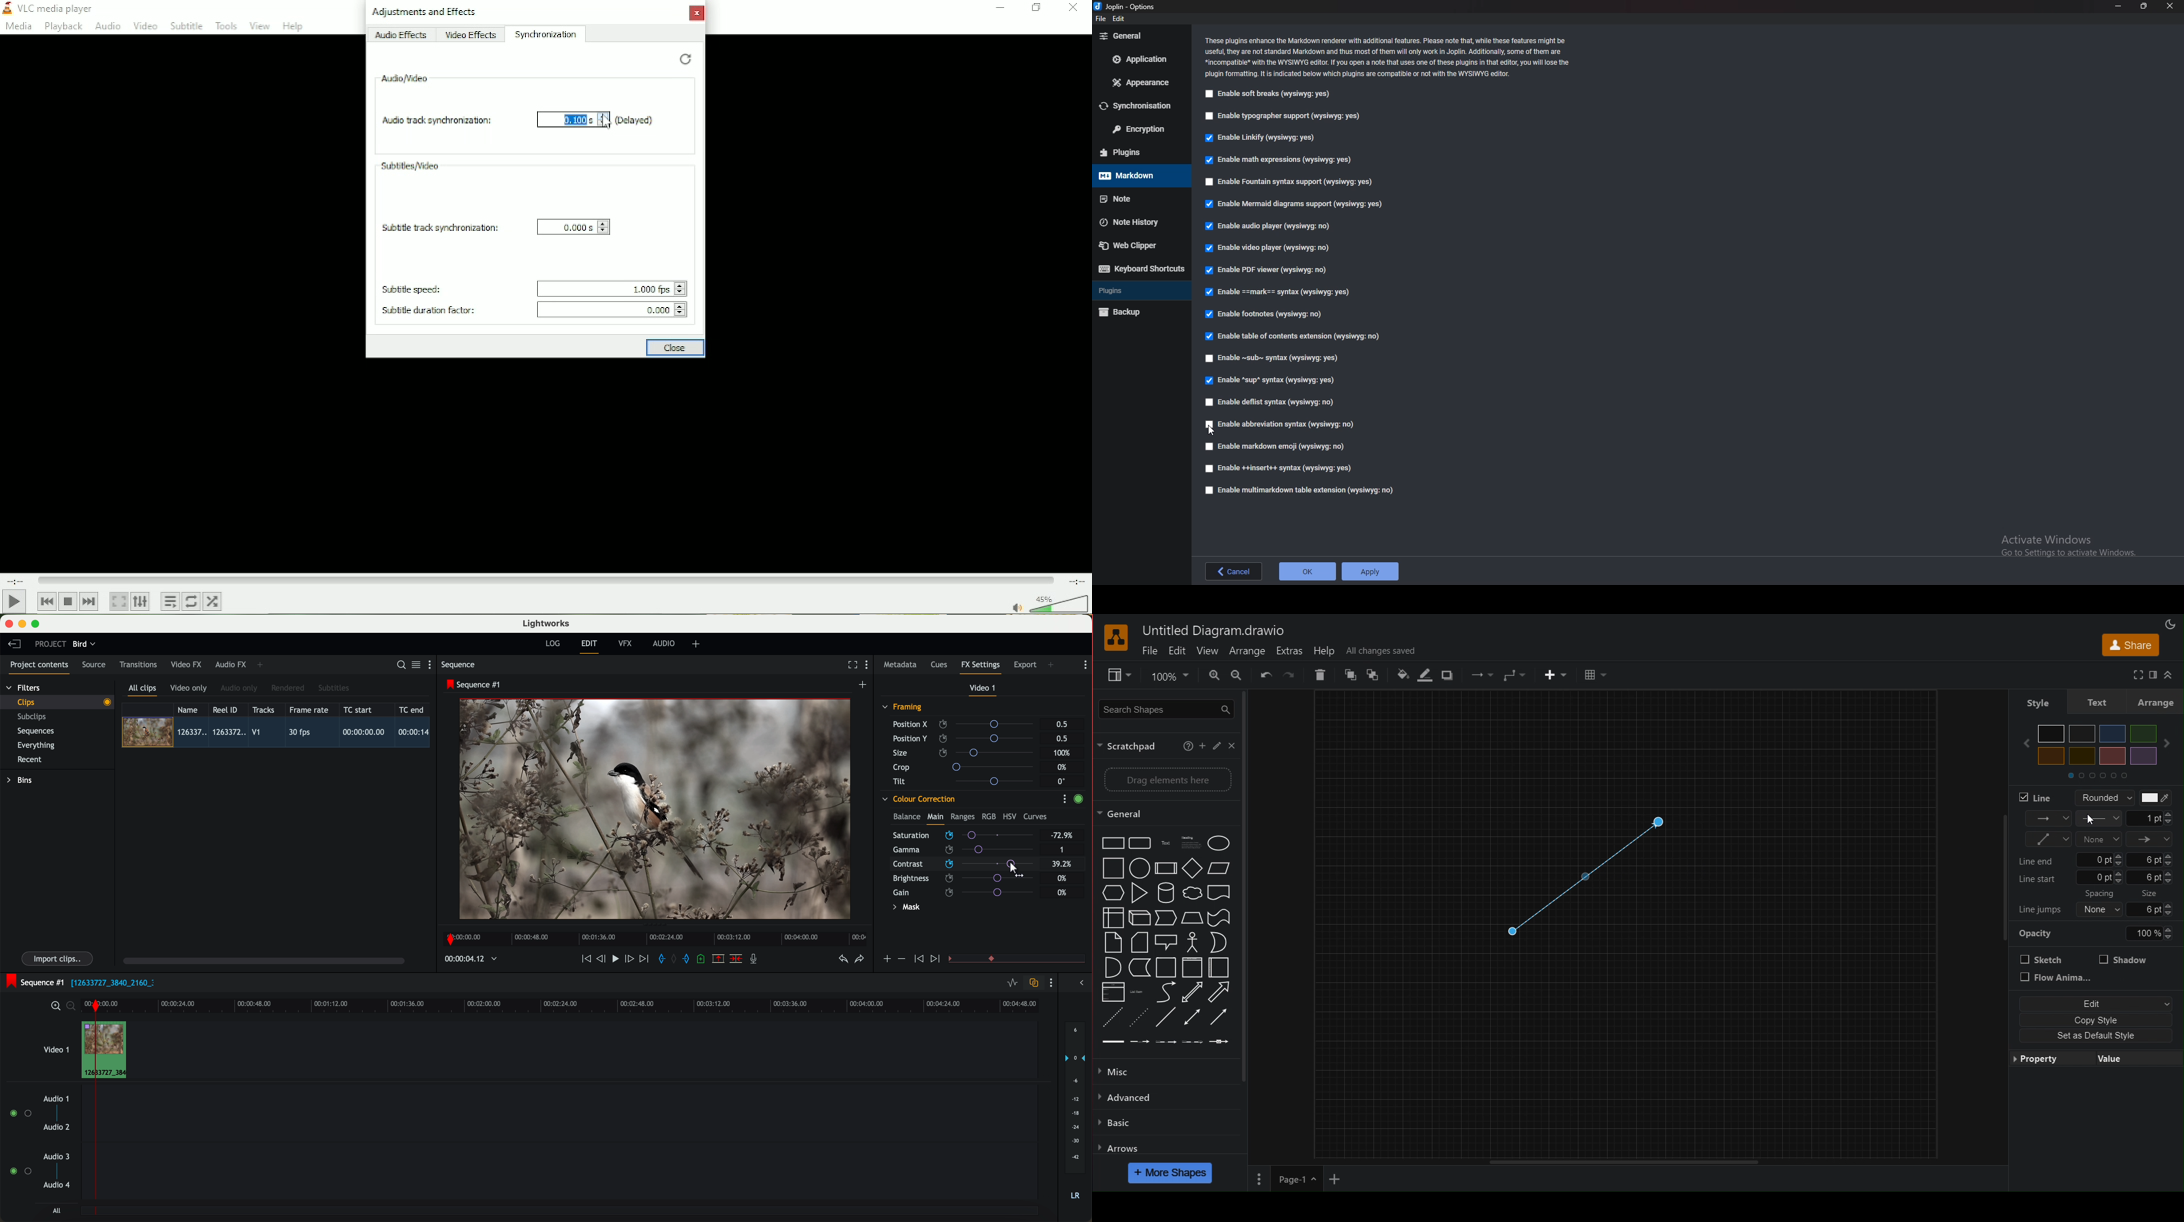 The height and width of the screenshot is (1232, 2184). Describe the element at coordinates (1012, 984) in the screenshot. I see `toggle audio levels editing` at that location.